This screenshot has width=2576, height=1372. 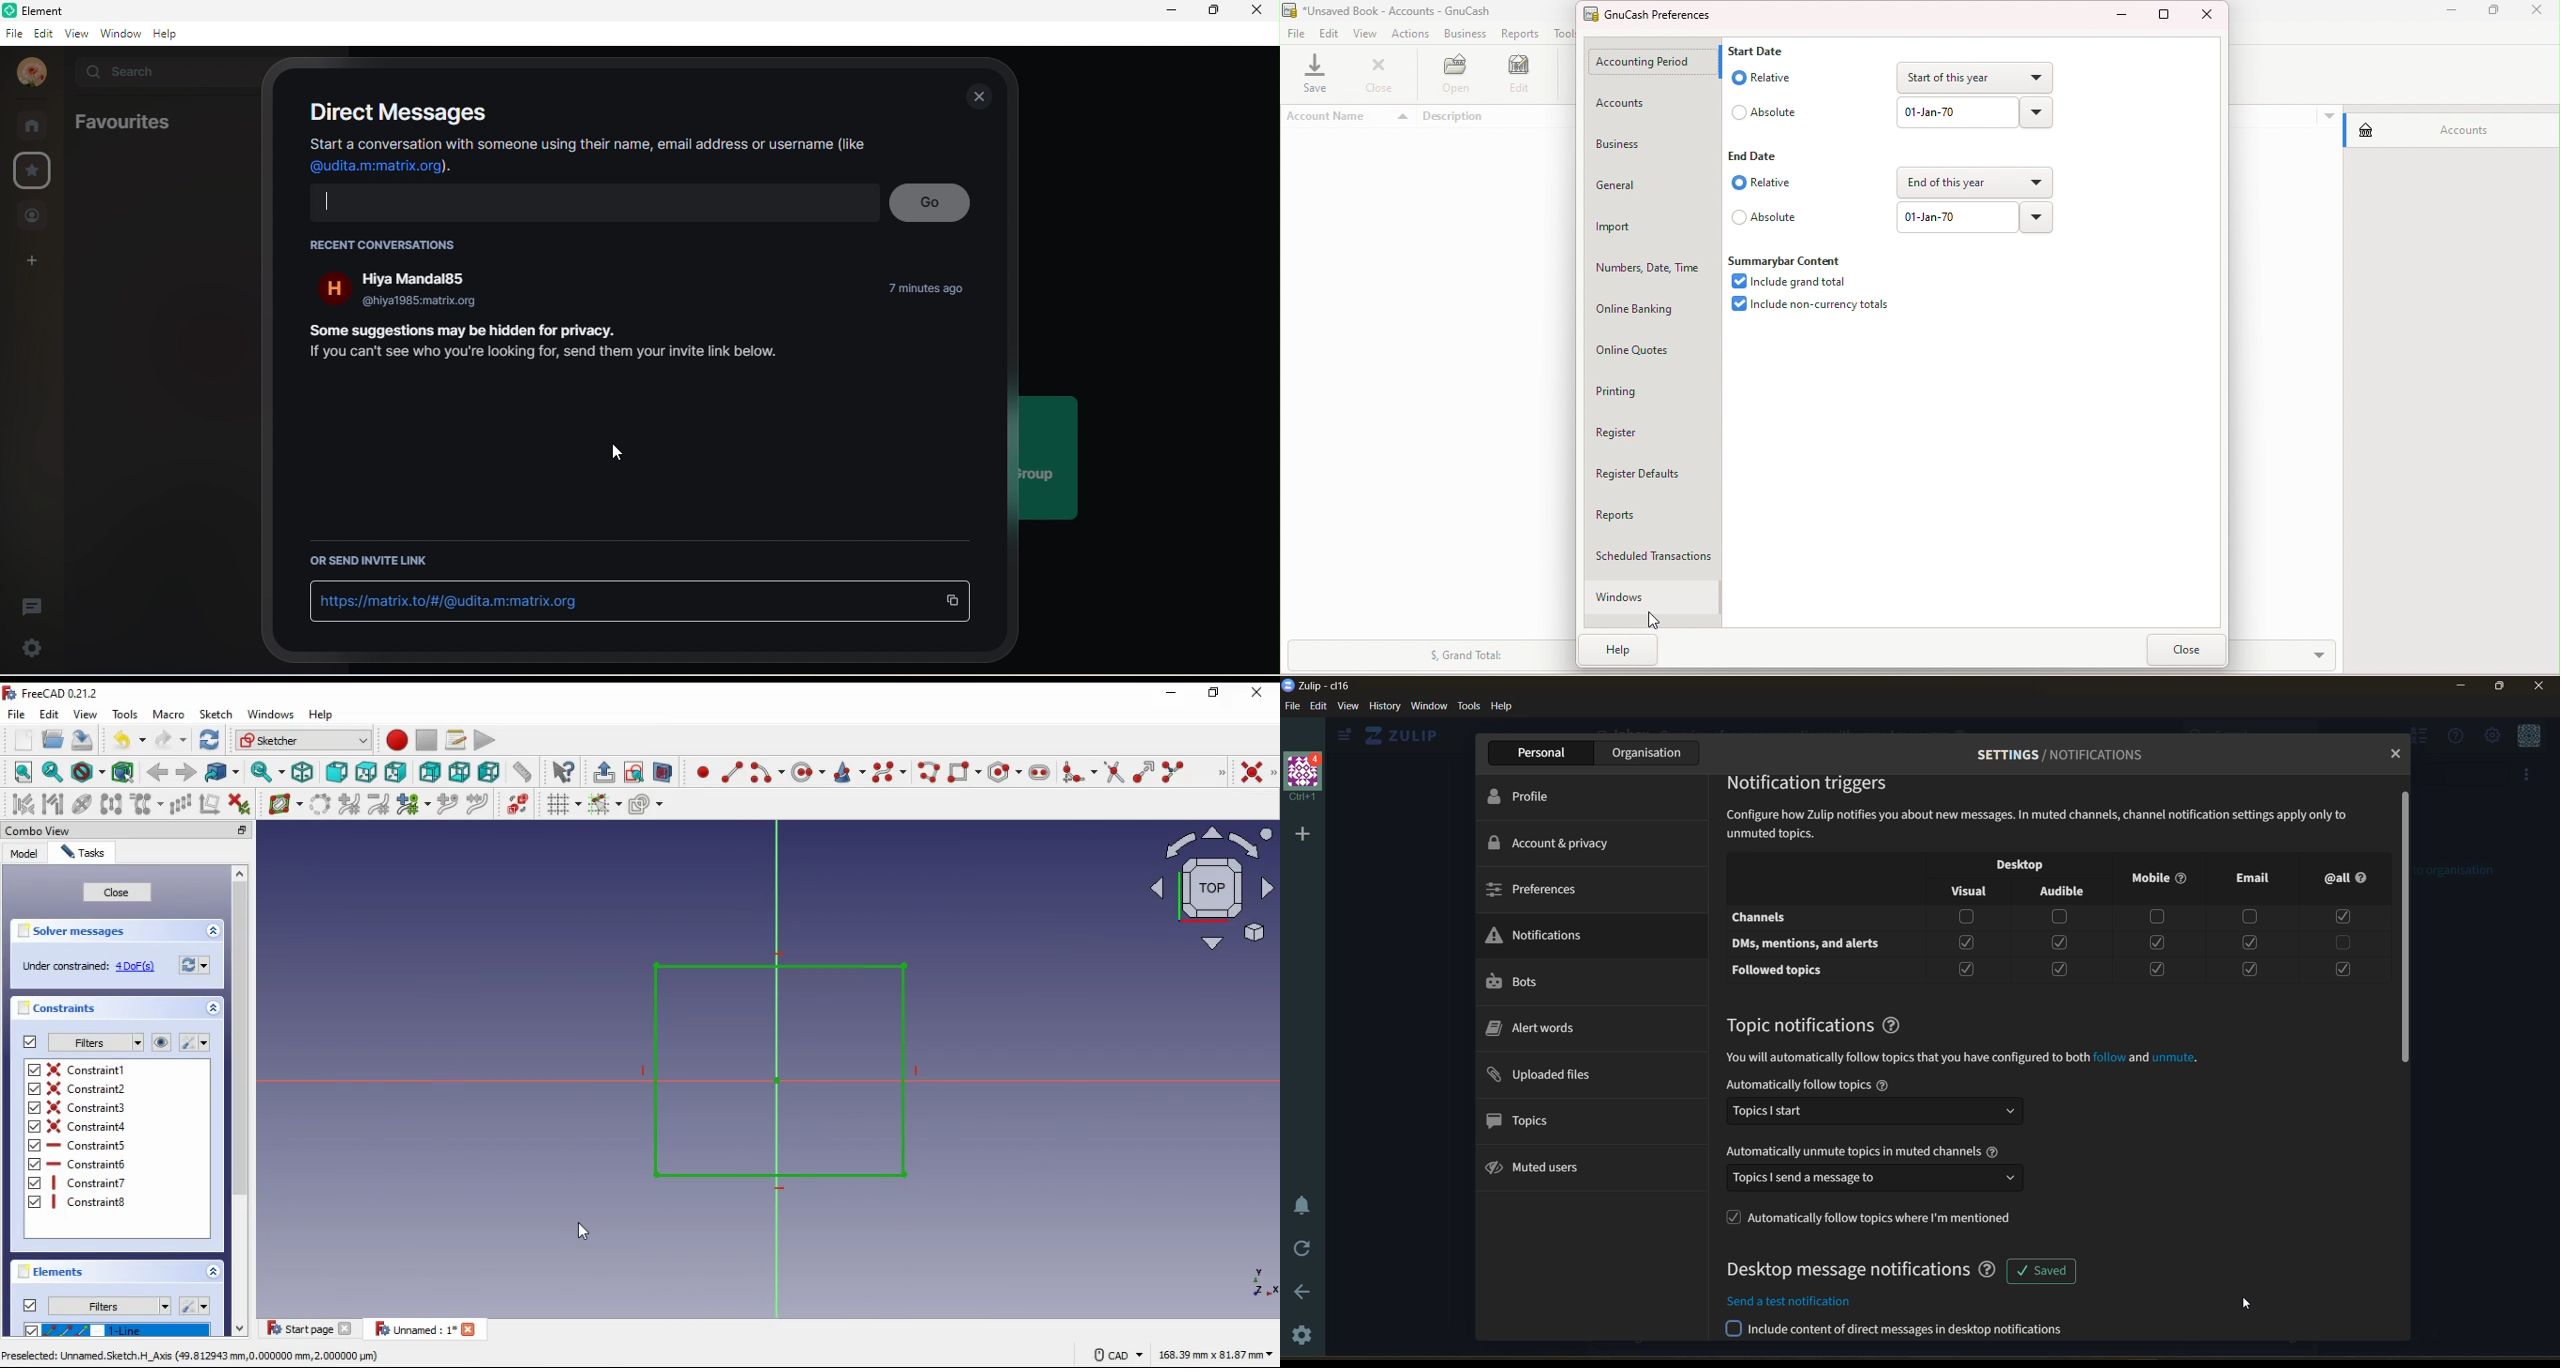 I want to click on Accounting period, so click(x=1645, y=64).